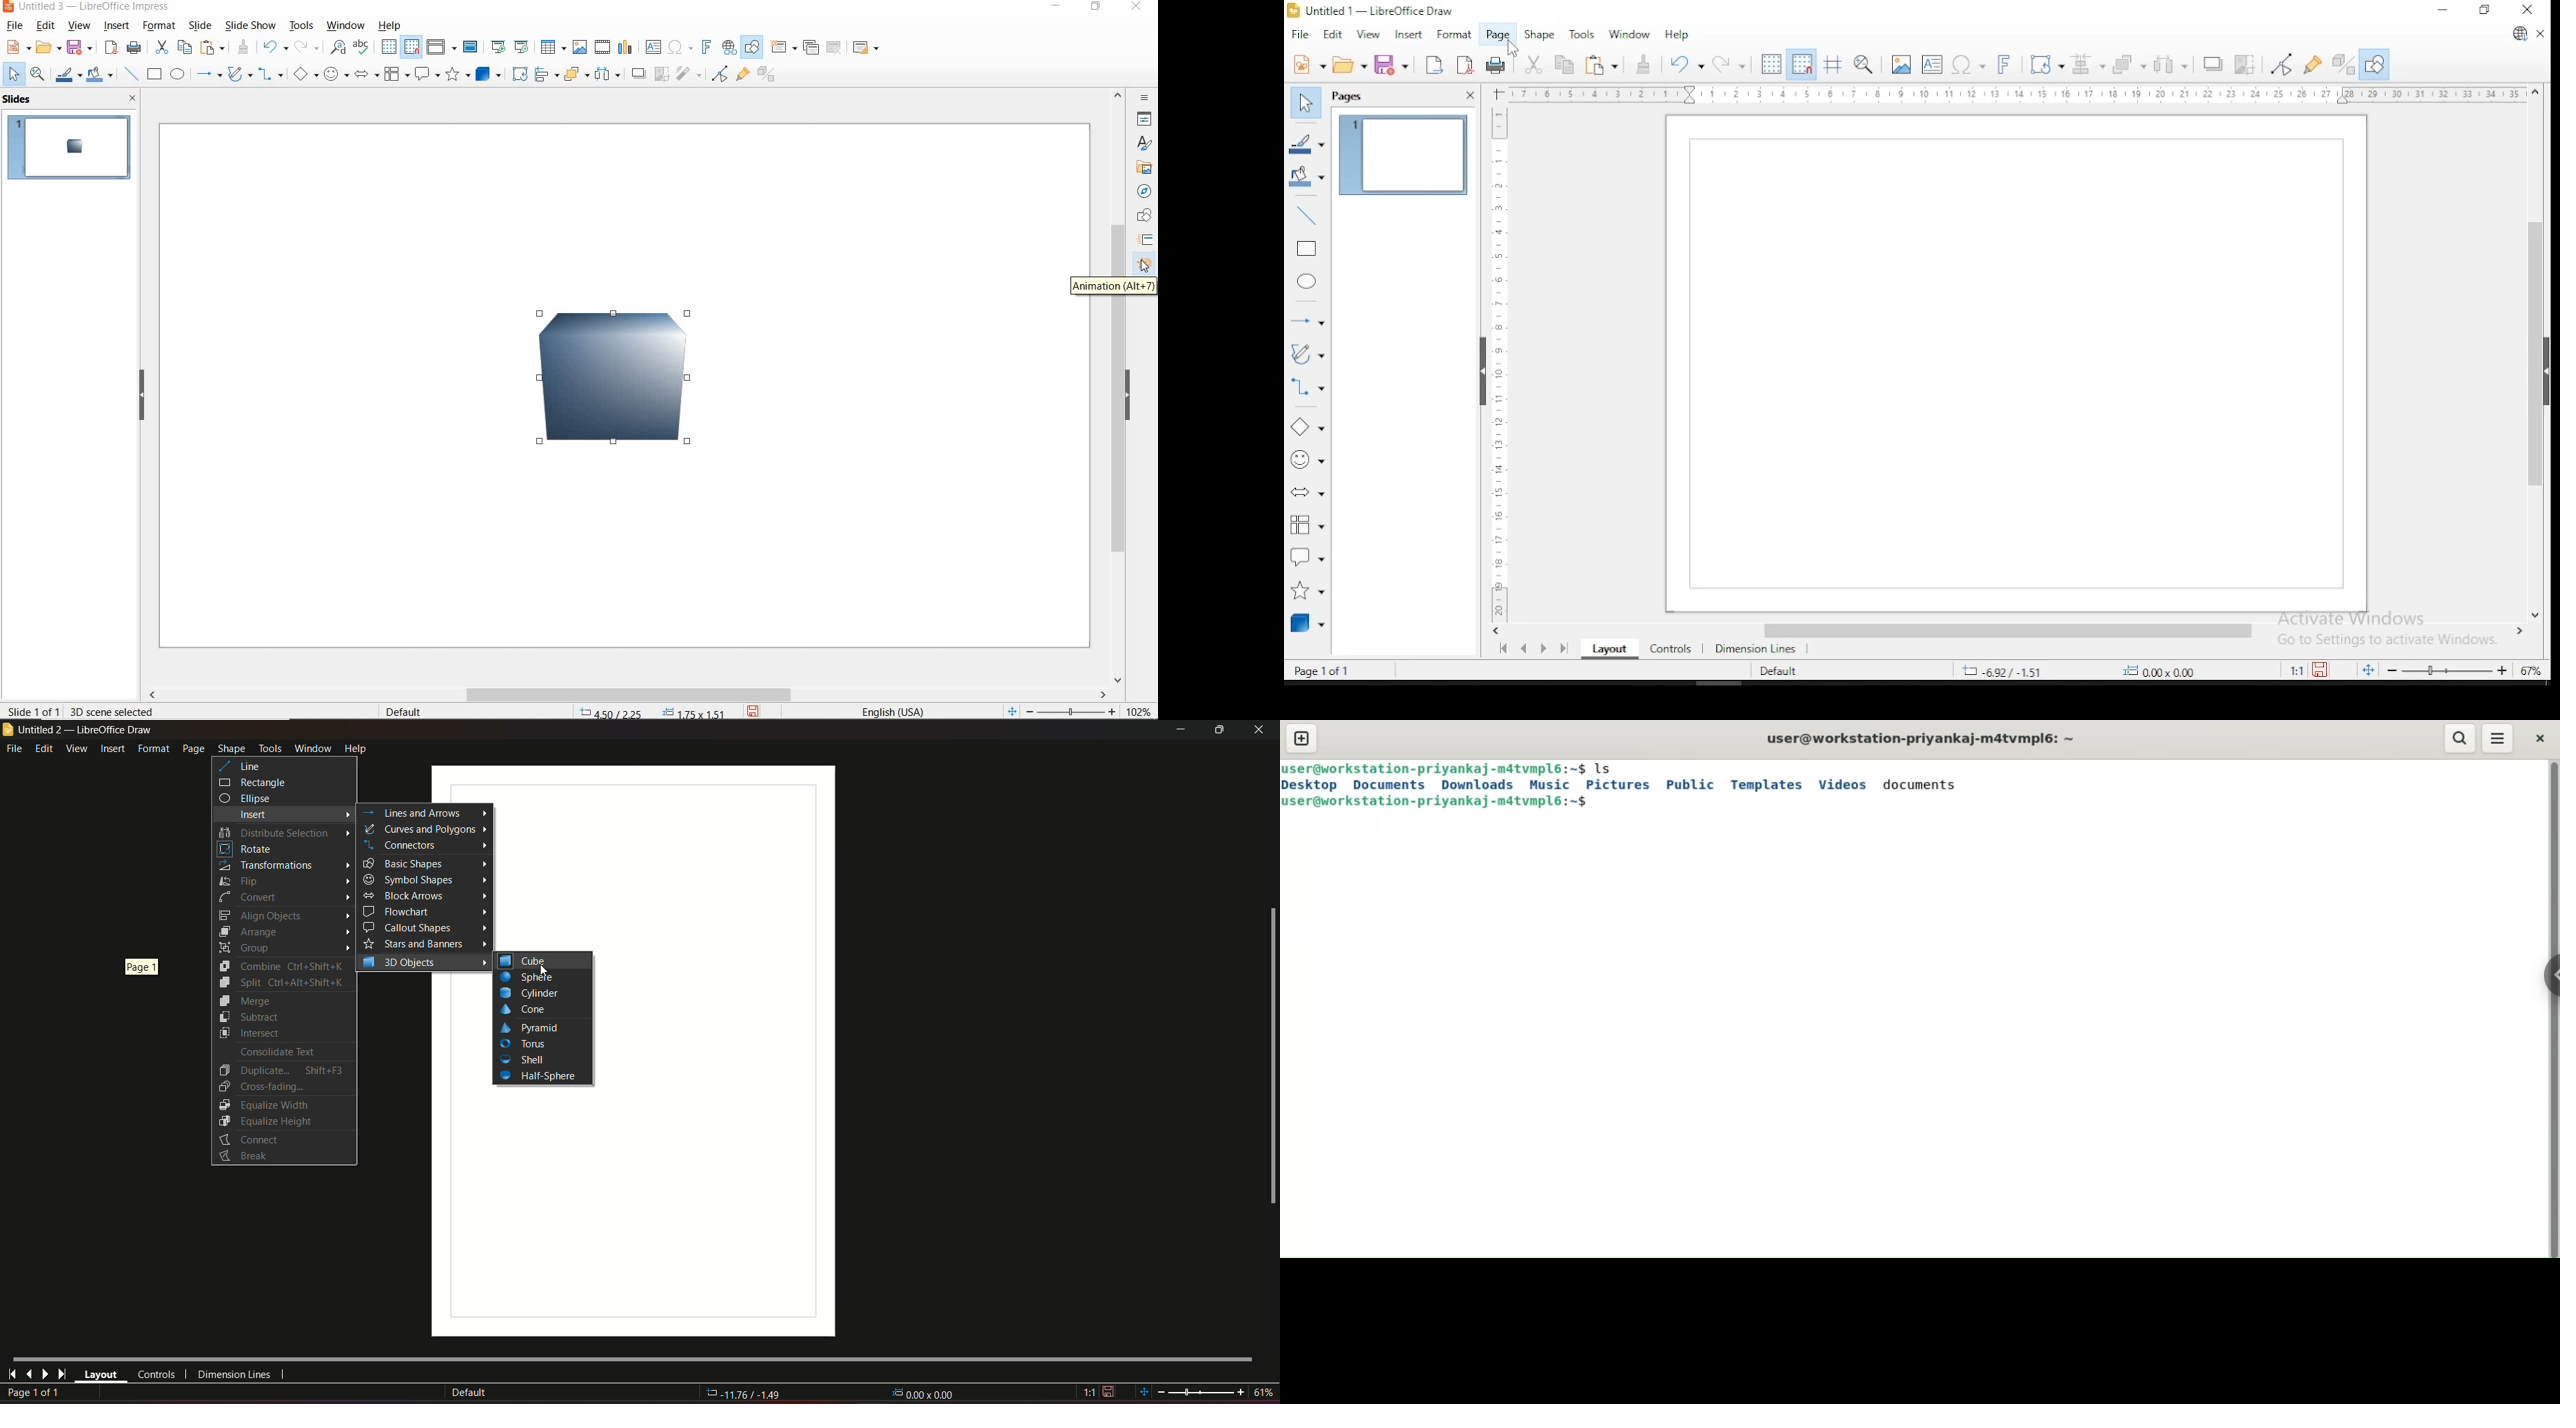 This screenshot has height=1428, width=2576. I want to click on first page, so click(1503, 649).